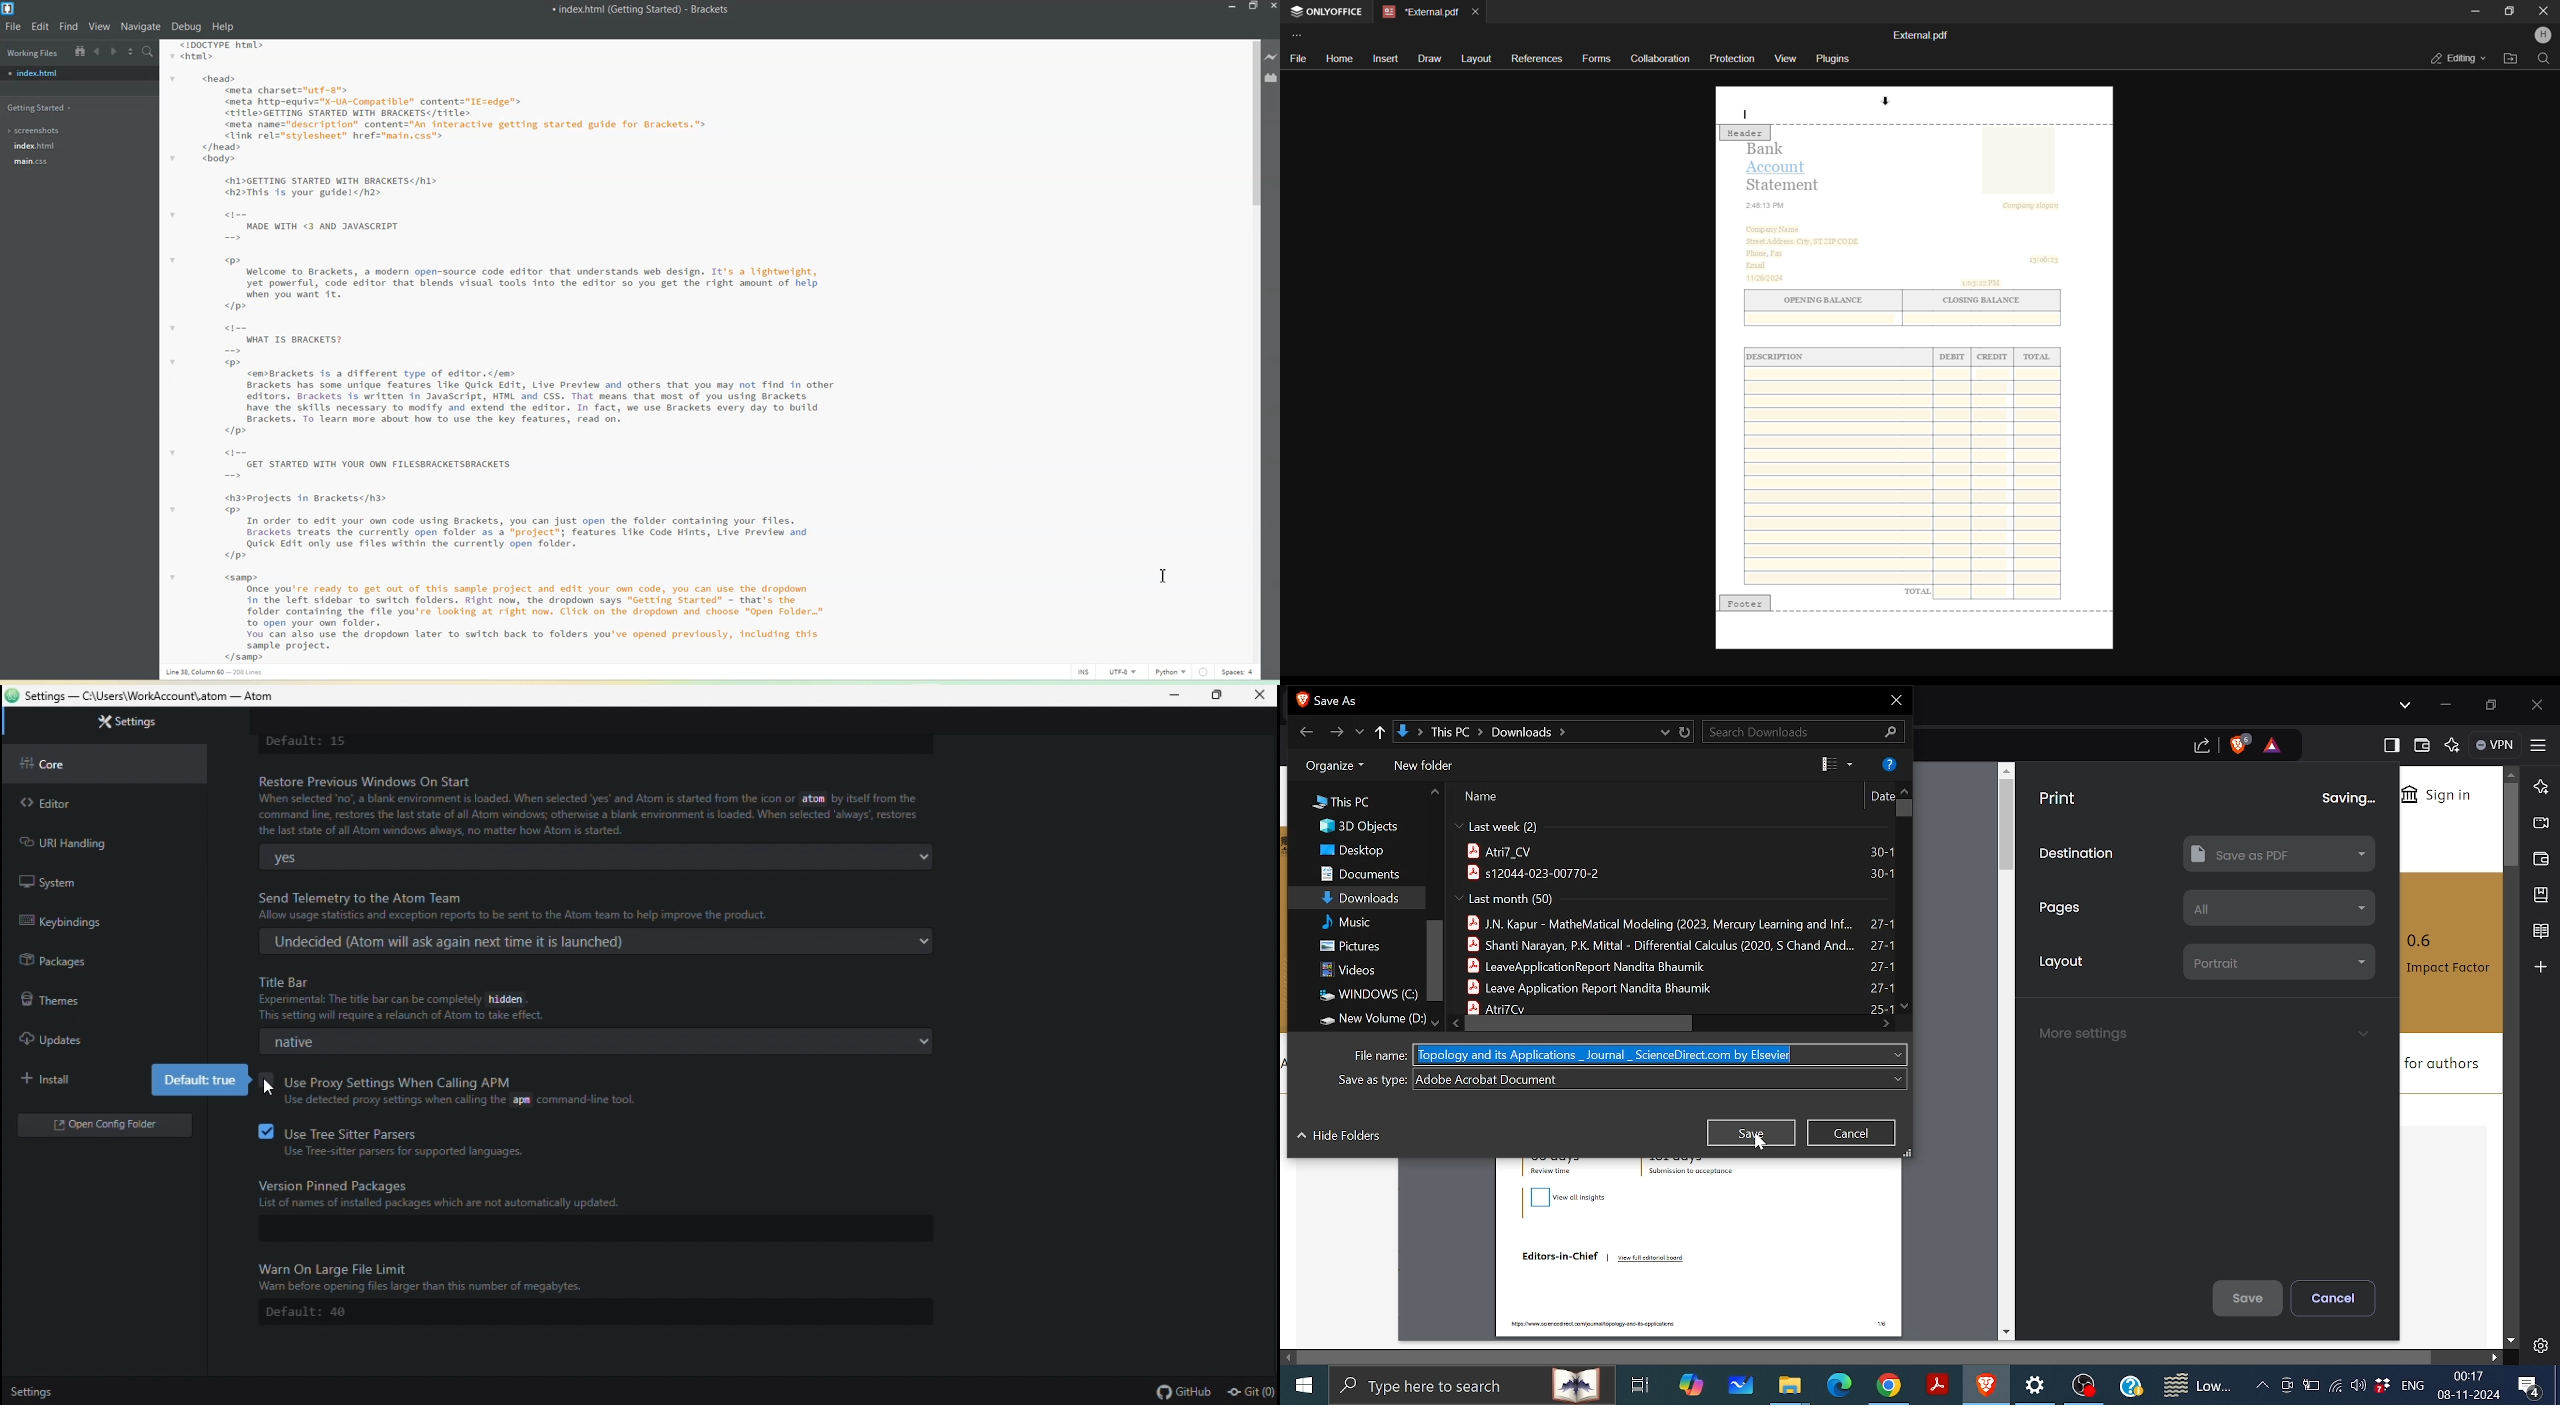 The height and width of the screenshot is (1428, 2576). What do you see at coordinates (1734, 58) in the screenshot?
I see `protection` at bounding box center [1734, 58].